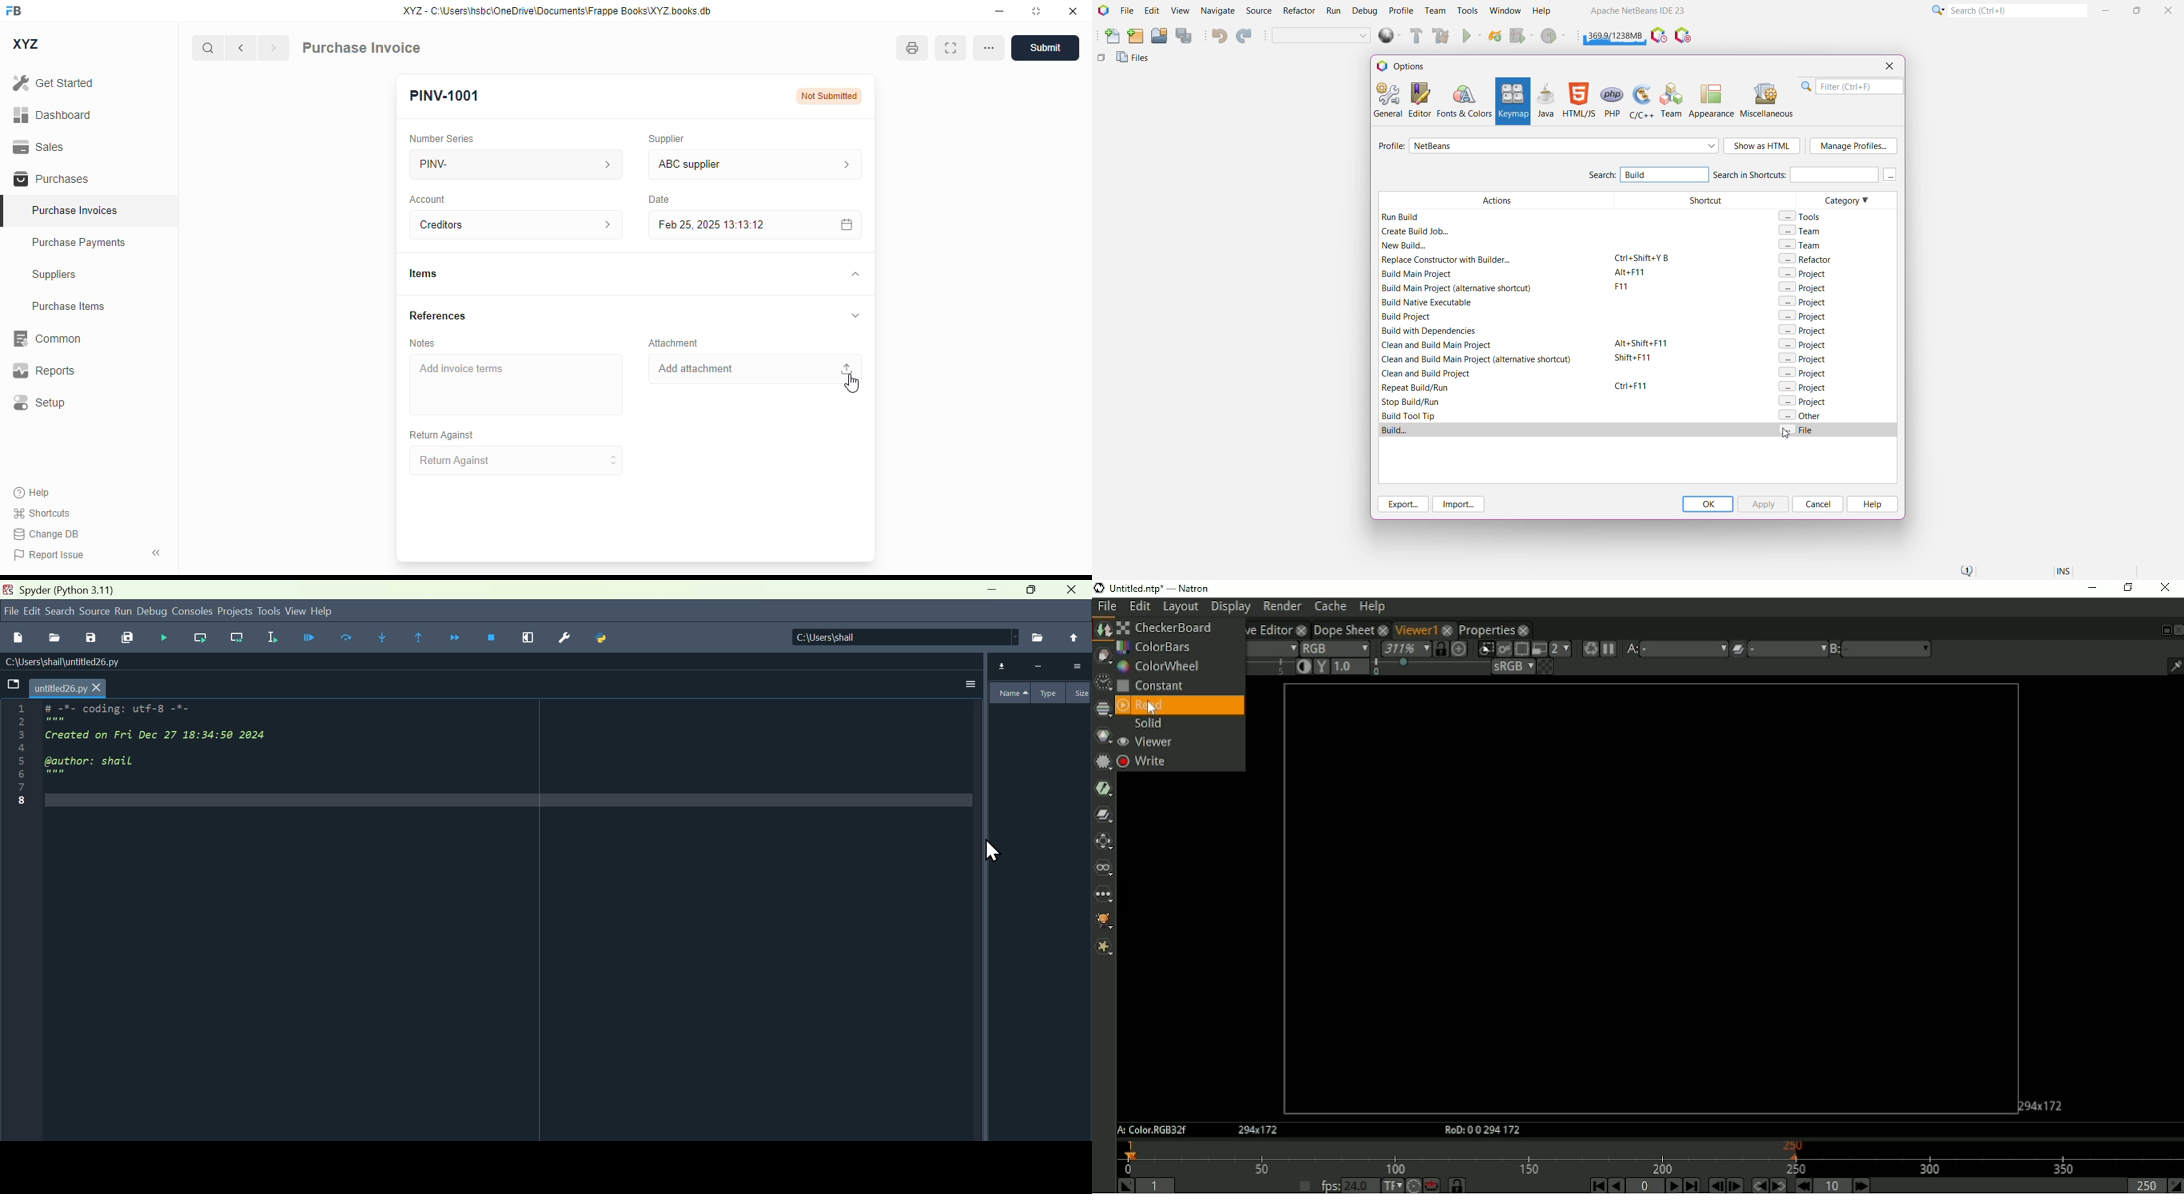 This screenshot has width=2184, height=1204. What do you see at coordinates (855, 316) in the screenshot?
I see `toggle expand/collapse` at bounding box center [855, 316].